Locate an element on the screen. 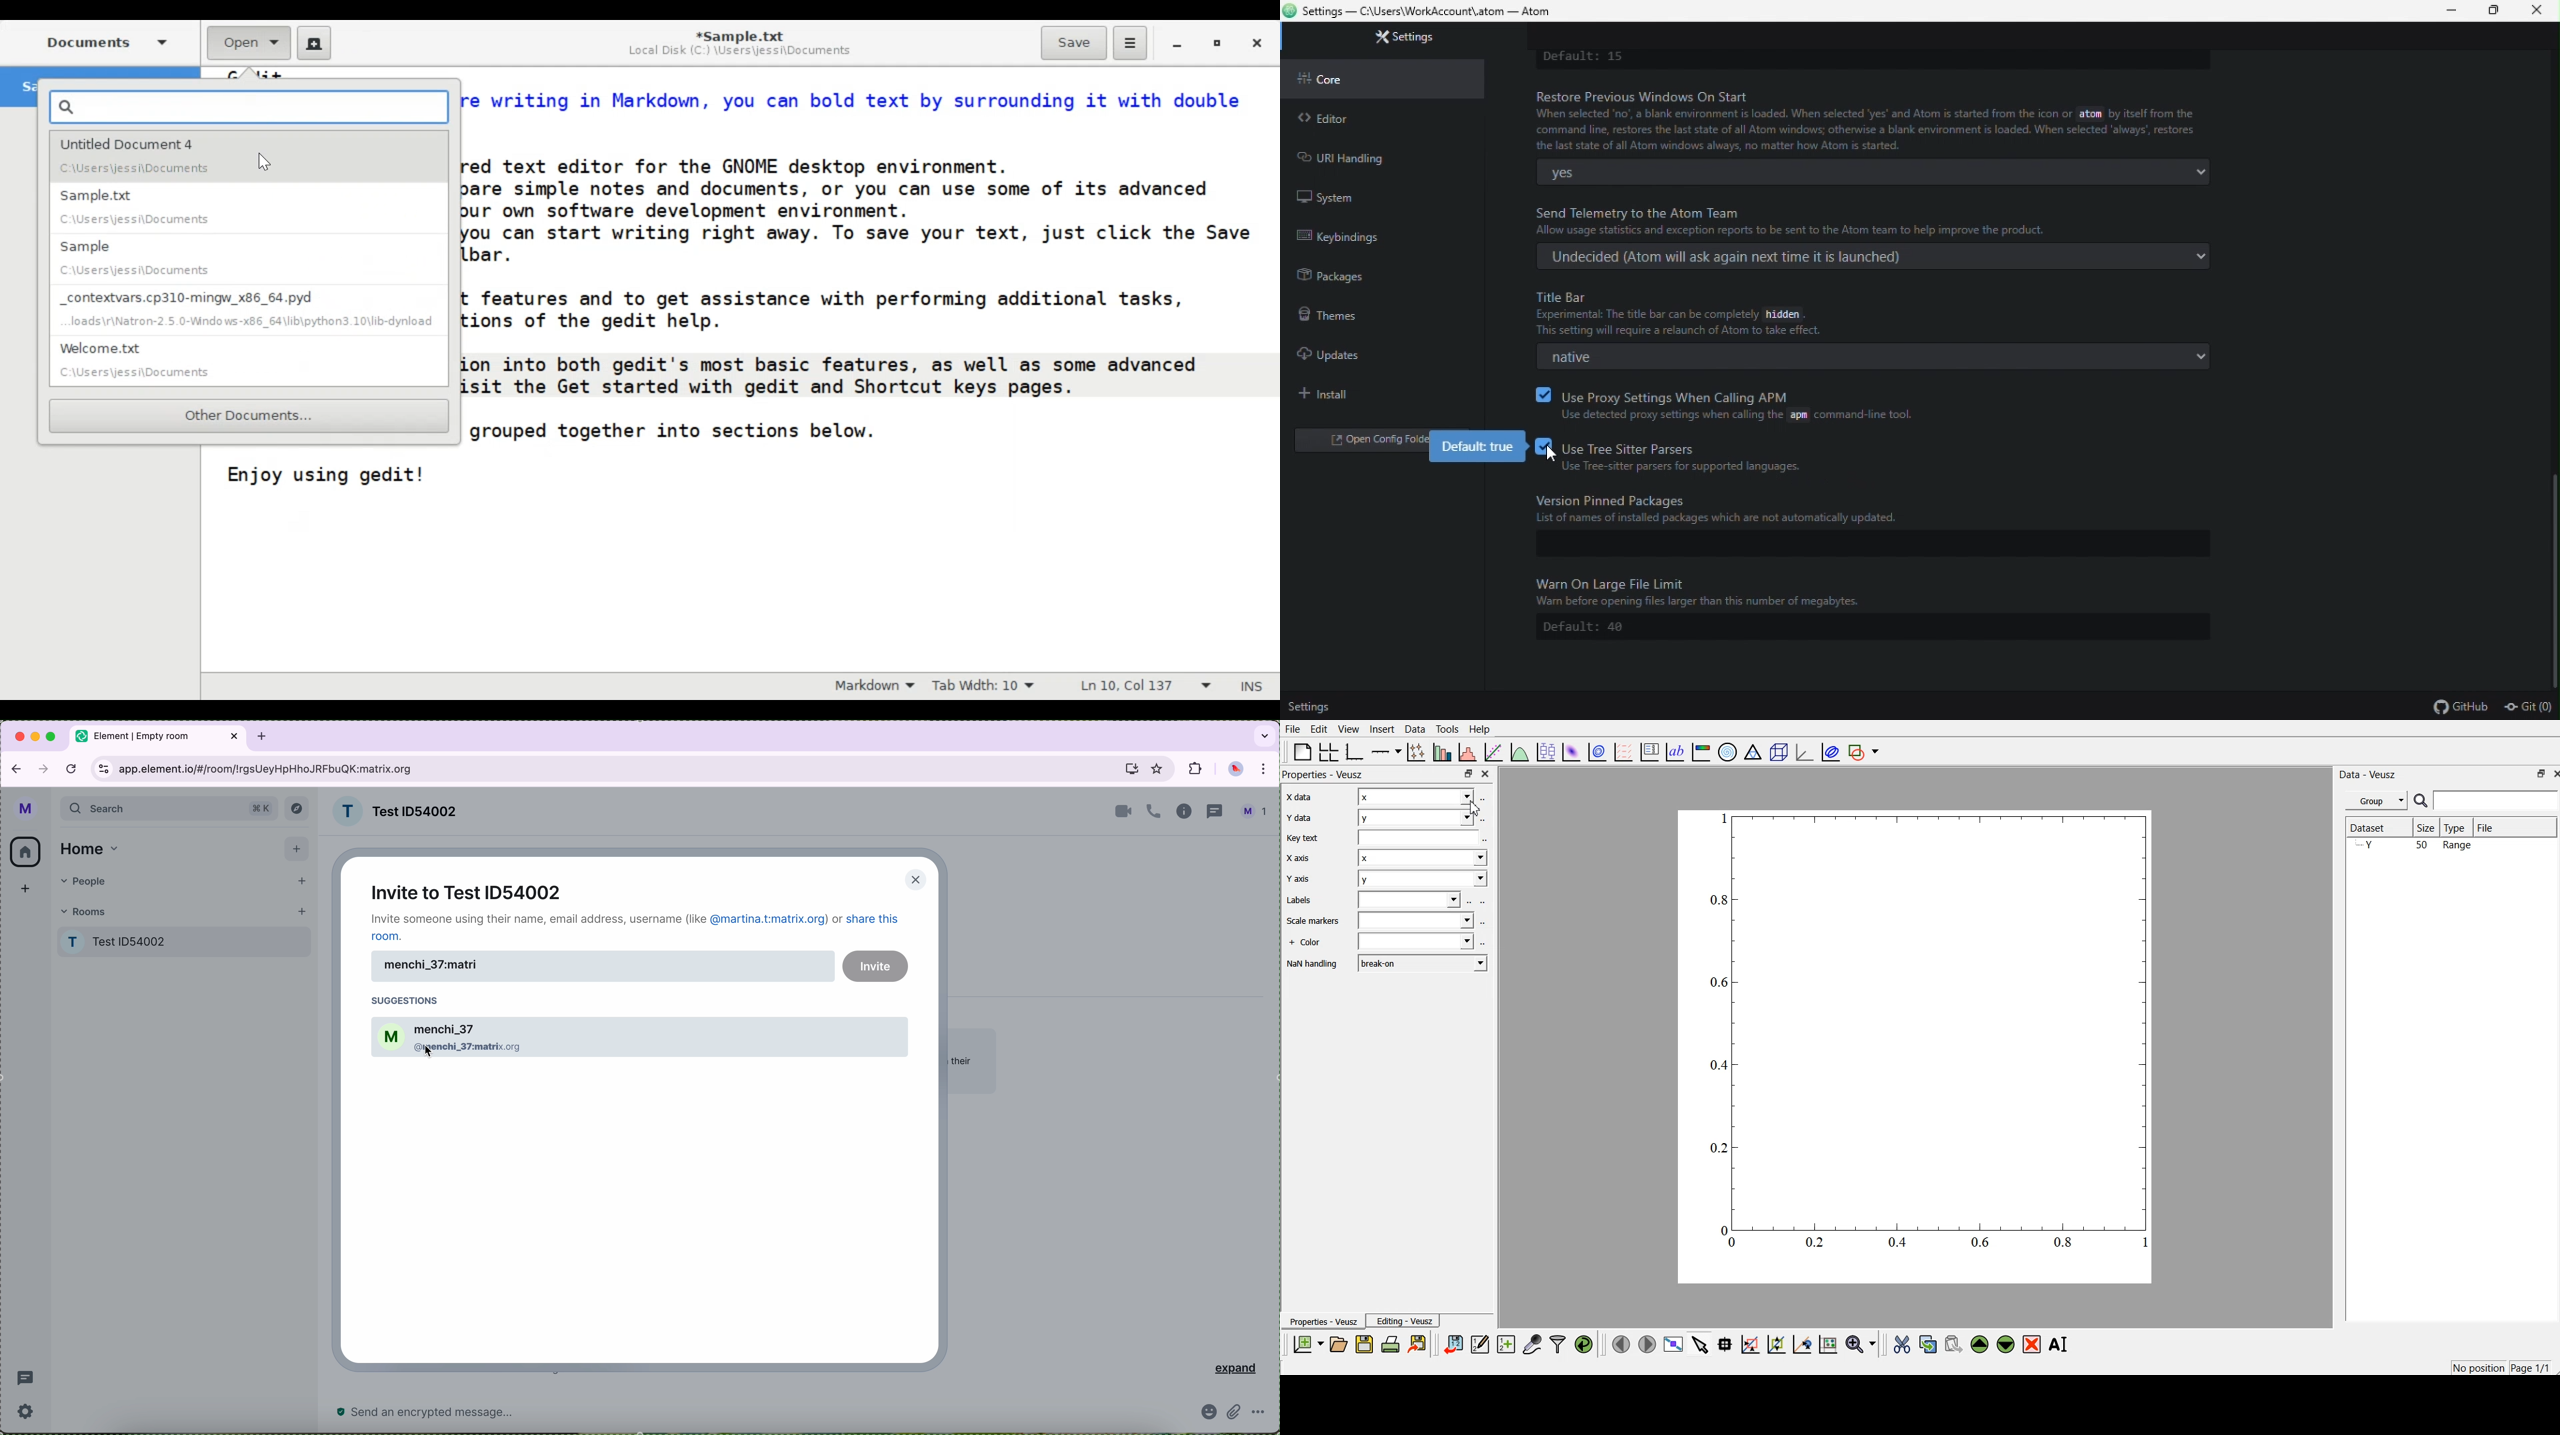 This screenshot has height=1456, width=2576. x is located at coordinates (1416, 798).